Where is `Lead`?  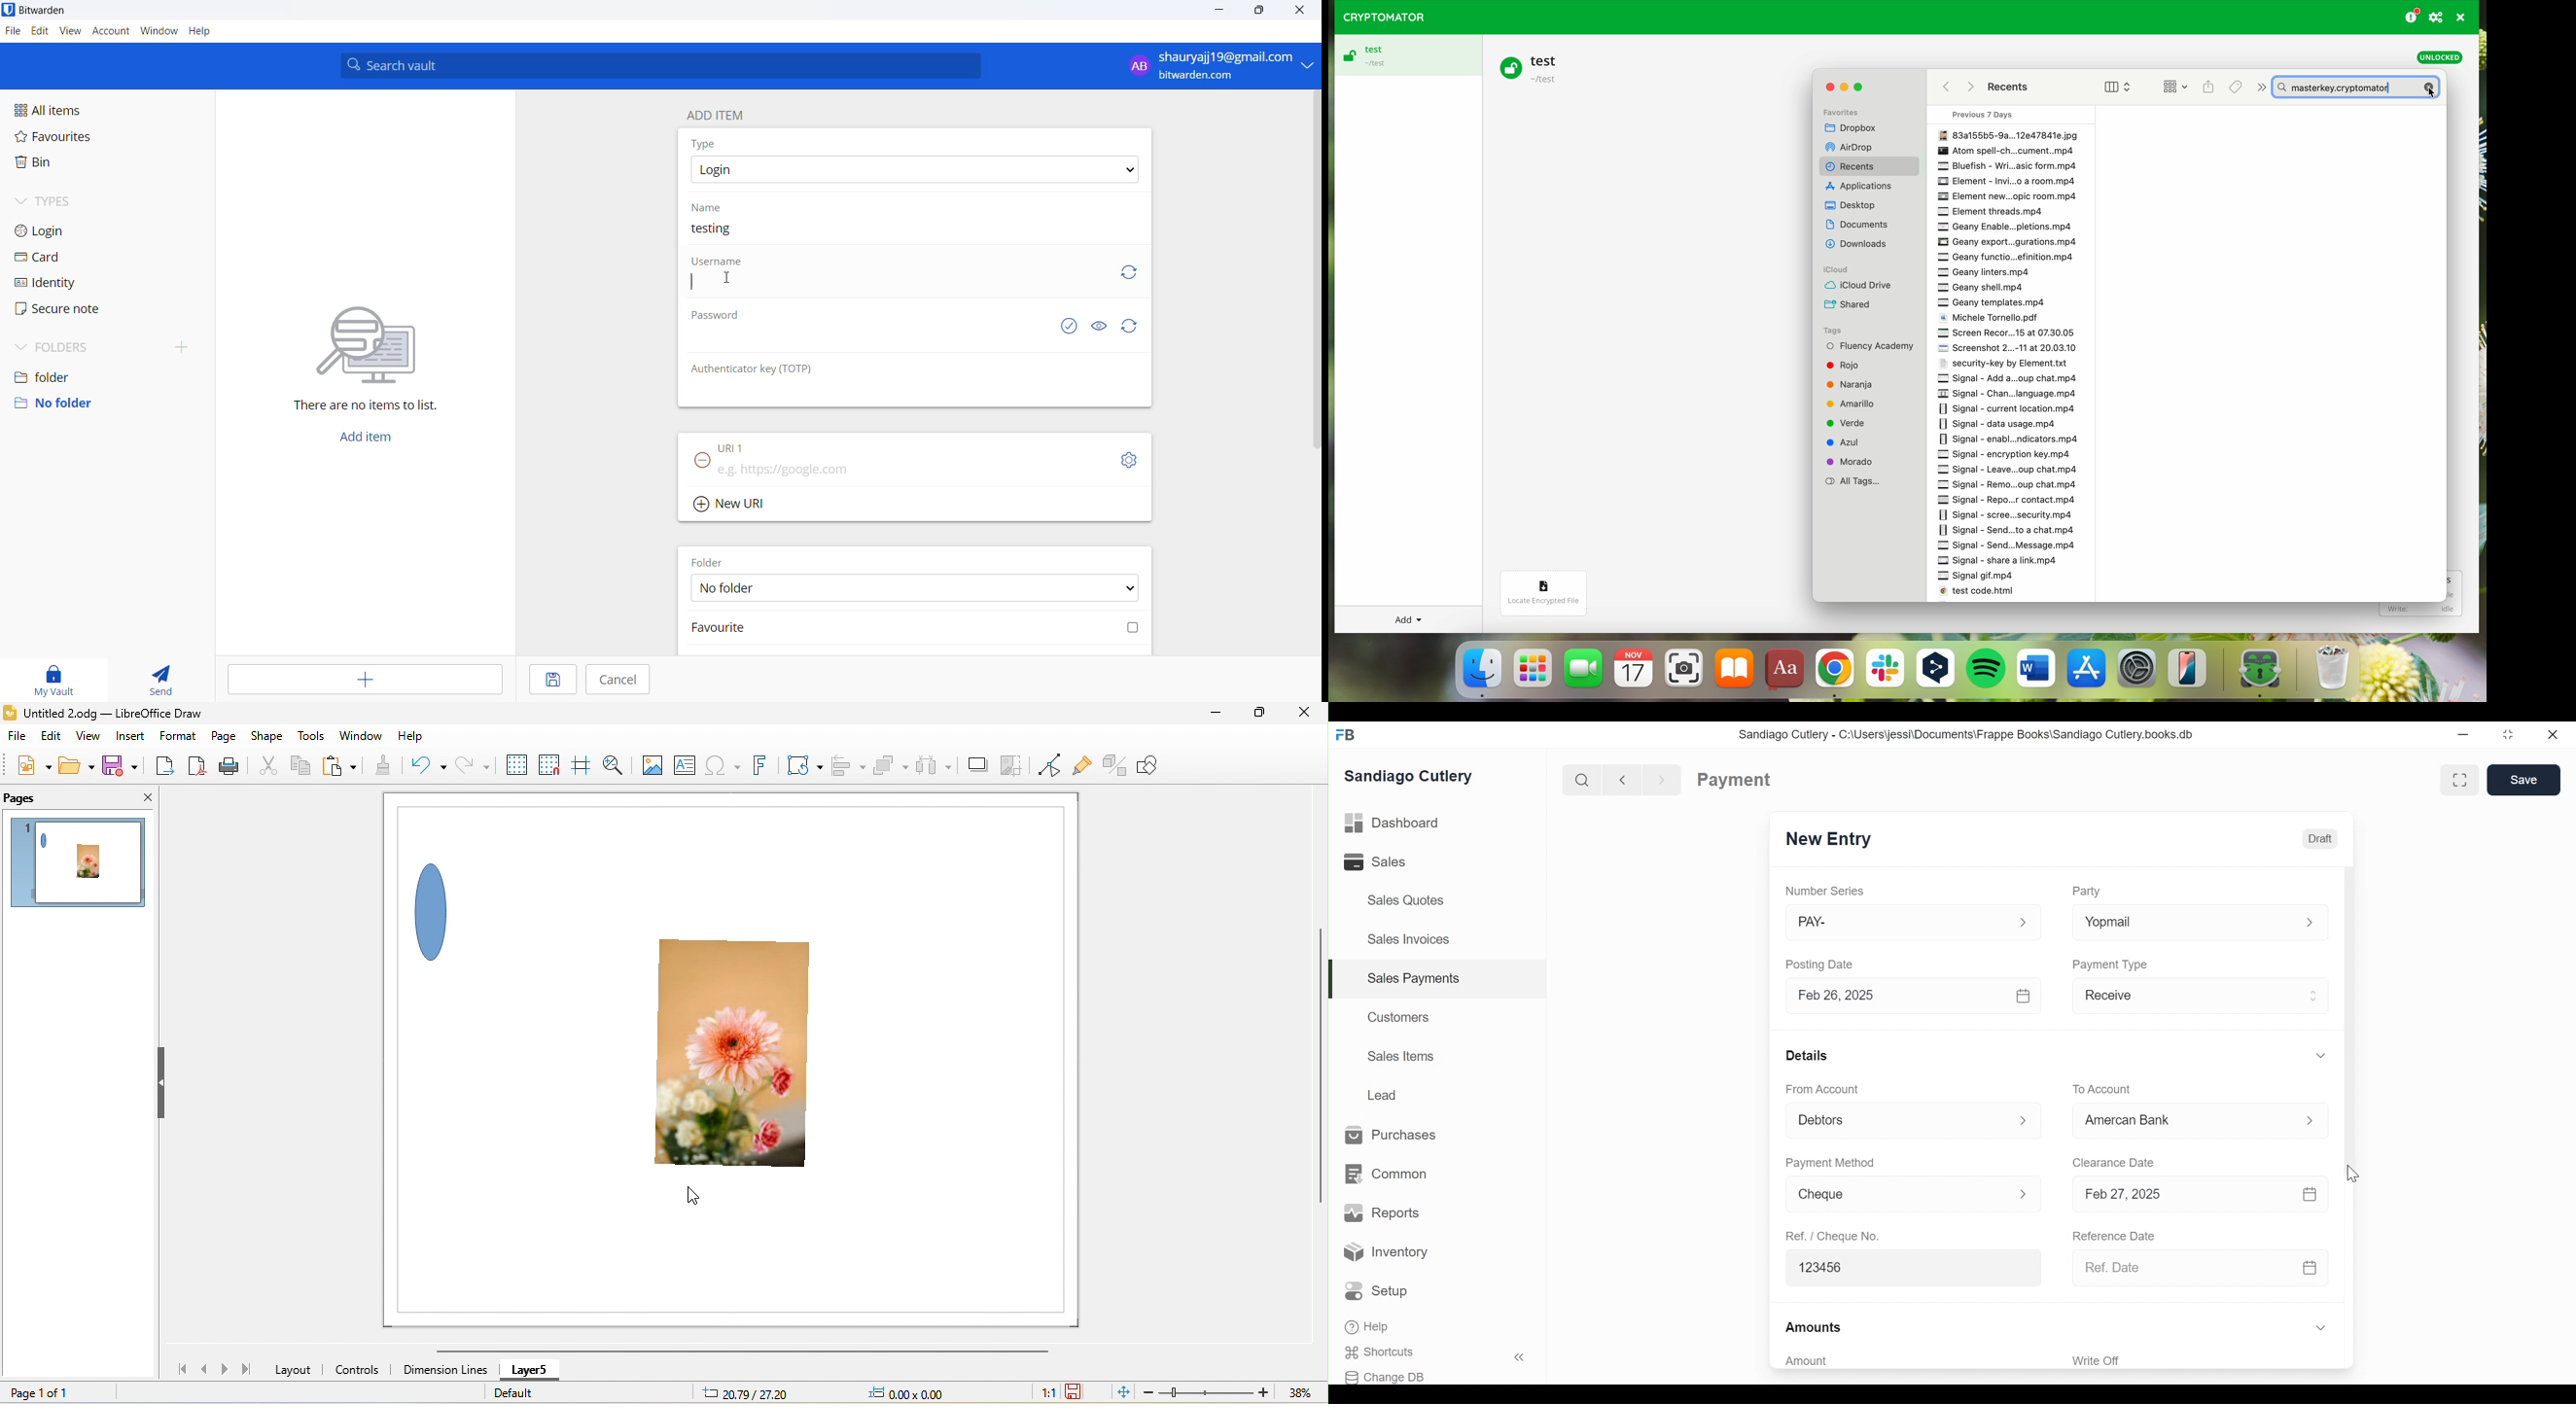 Lead is located at coordinates (1384, 1093).